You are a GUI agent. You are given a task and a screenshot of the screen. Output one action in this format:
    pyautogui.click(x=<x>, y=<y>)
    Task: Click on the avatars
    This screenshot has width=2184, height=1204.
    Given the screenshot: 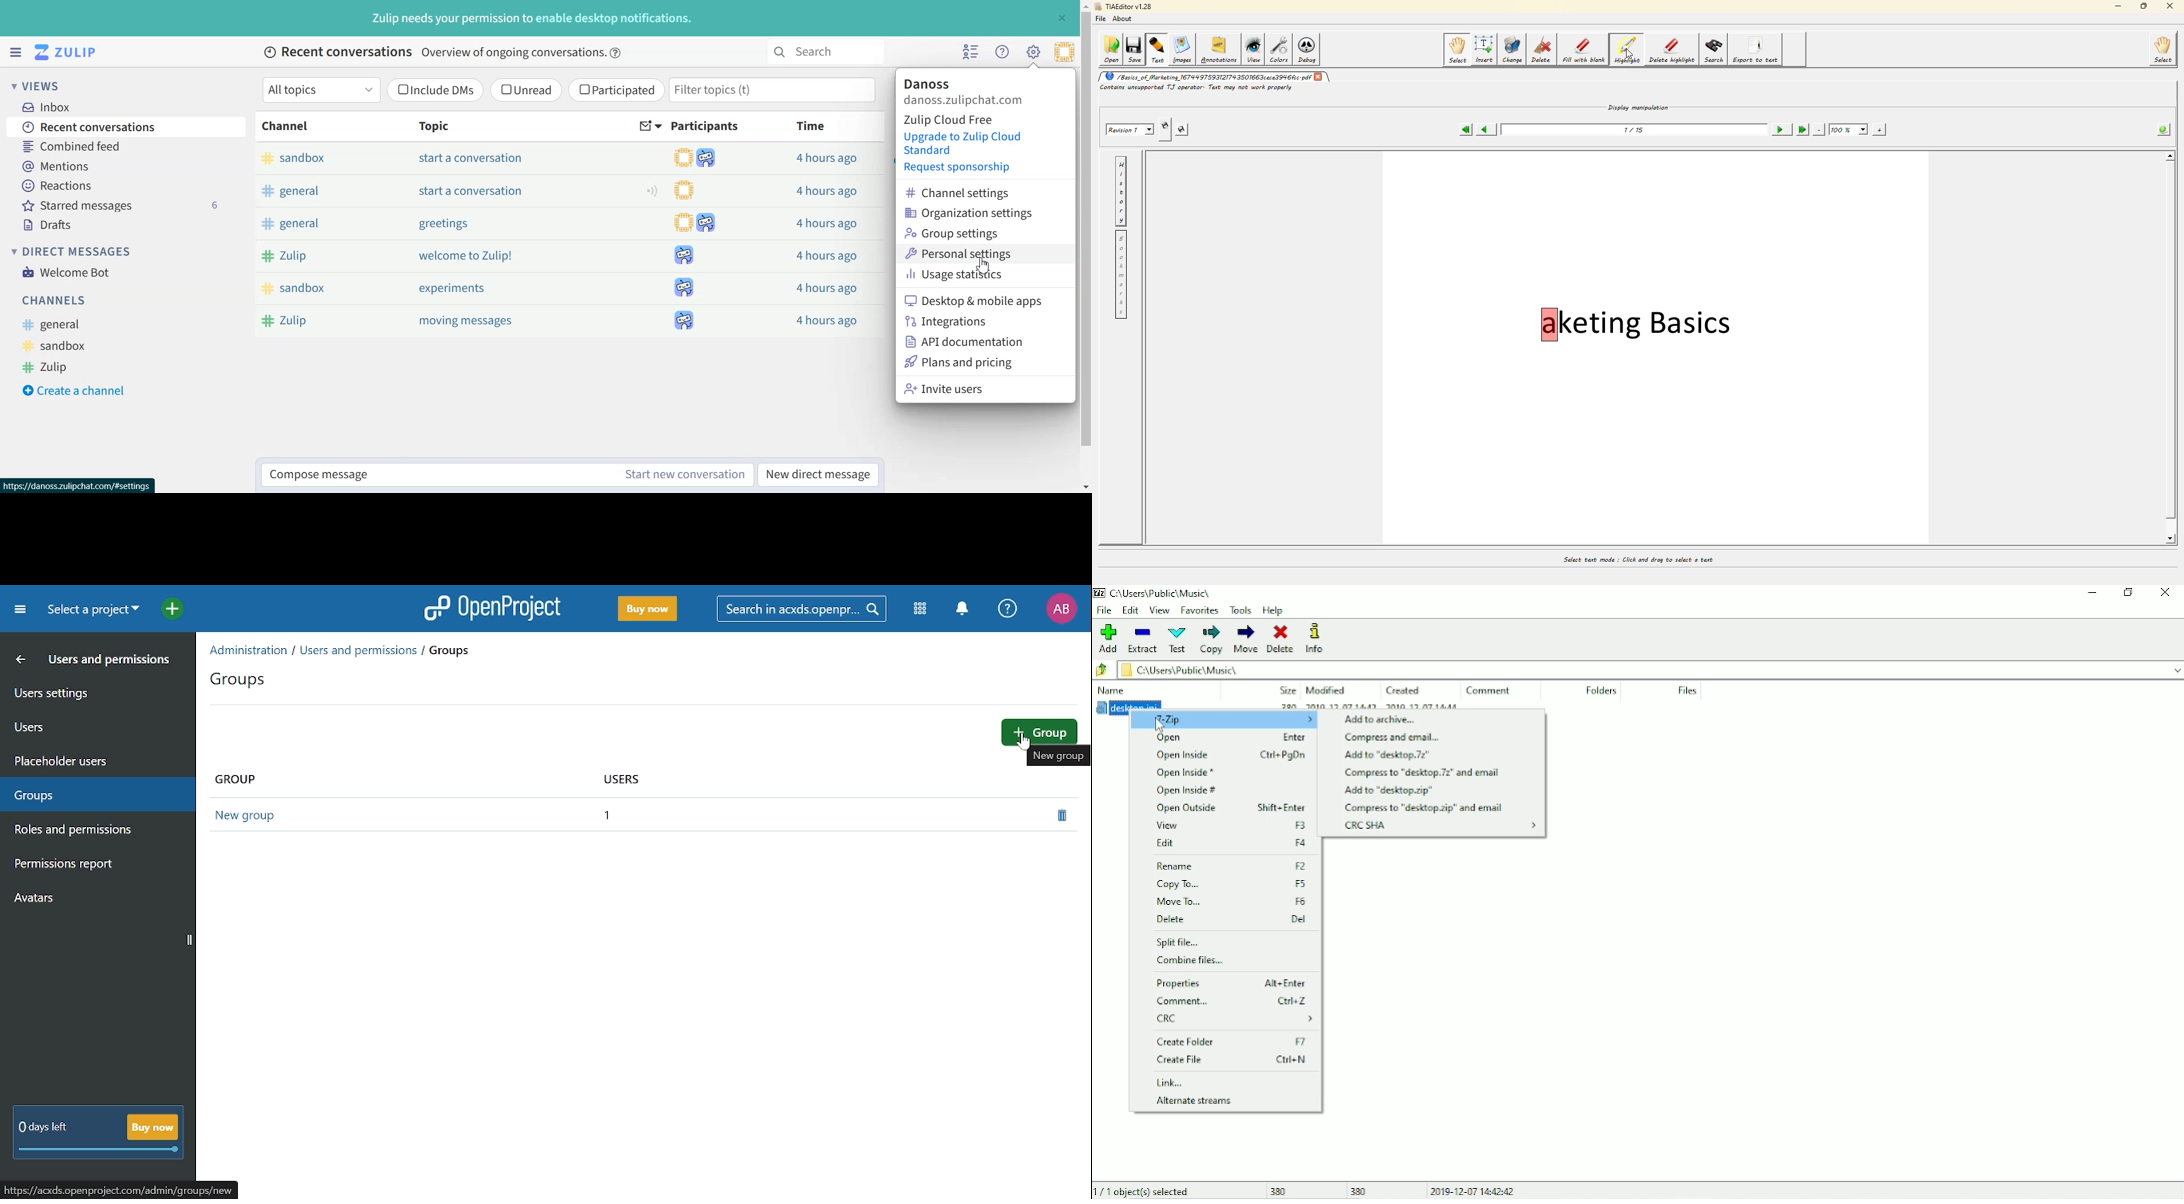 What is the action you would take?
    pyautogui.click(x=89, y=896)
    